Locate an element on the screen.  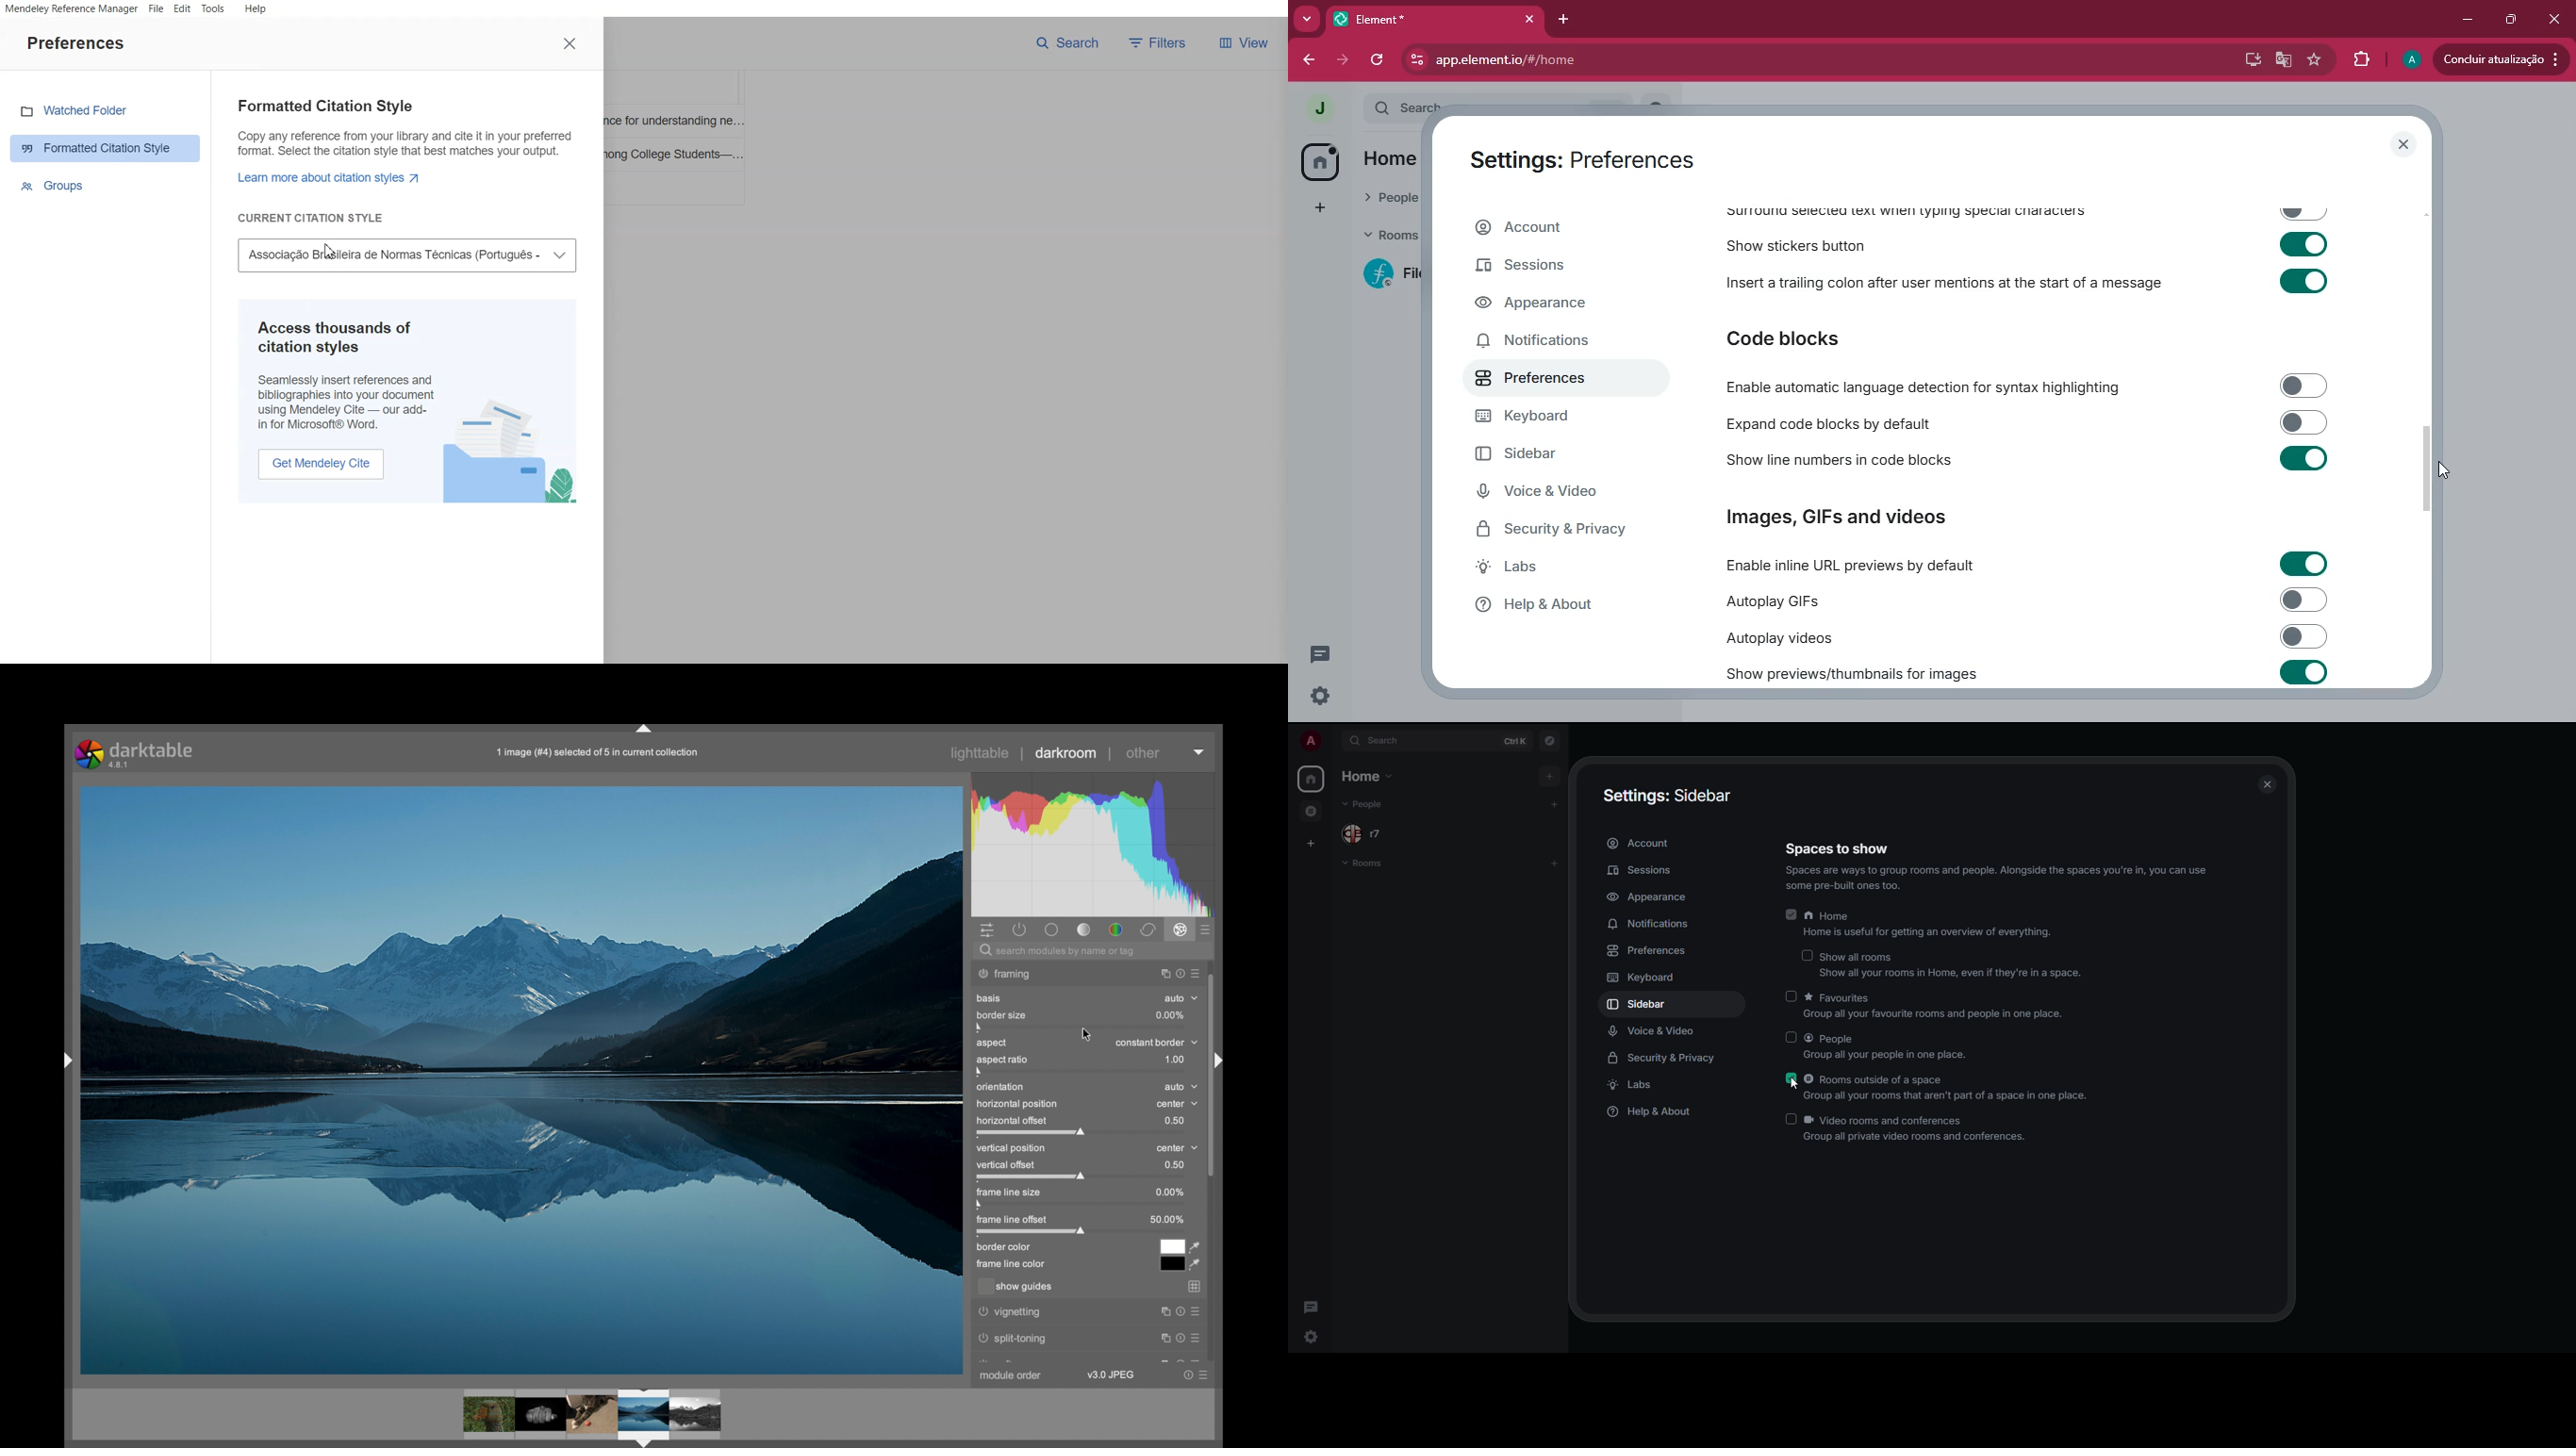
File is located at coordinates (156, 9).